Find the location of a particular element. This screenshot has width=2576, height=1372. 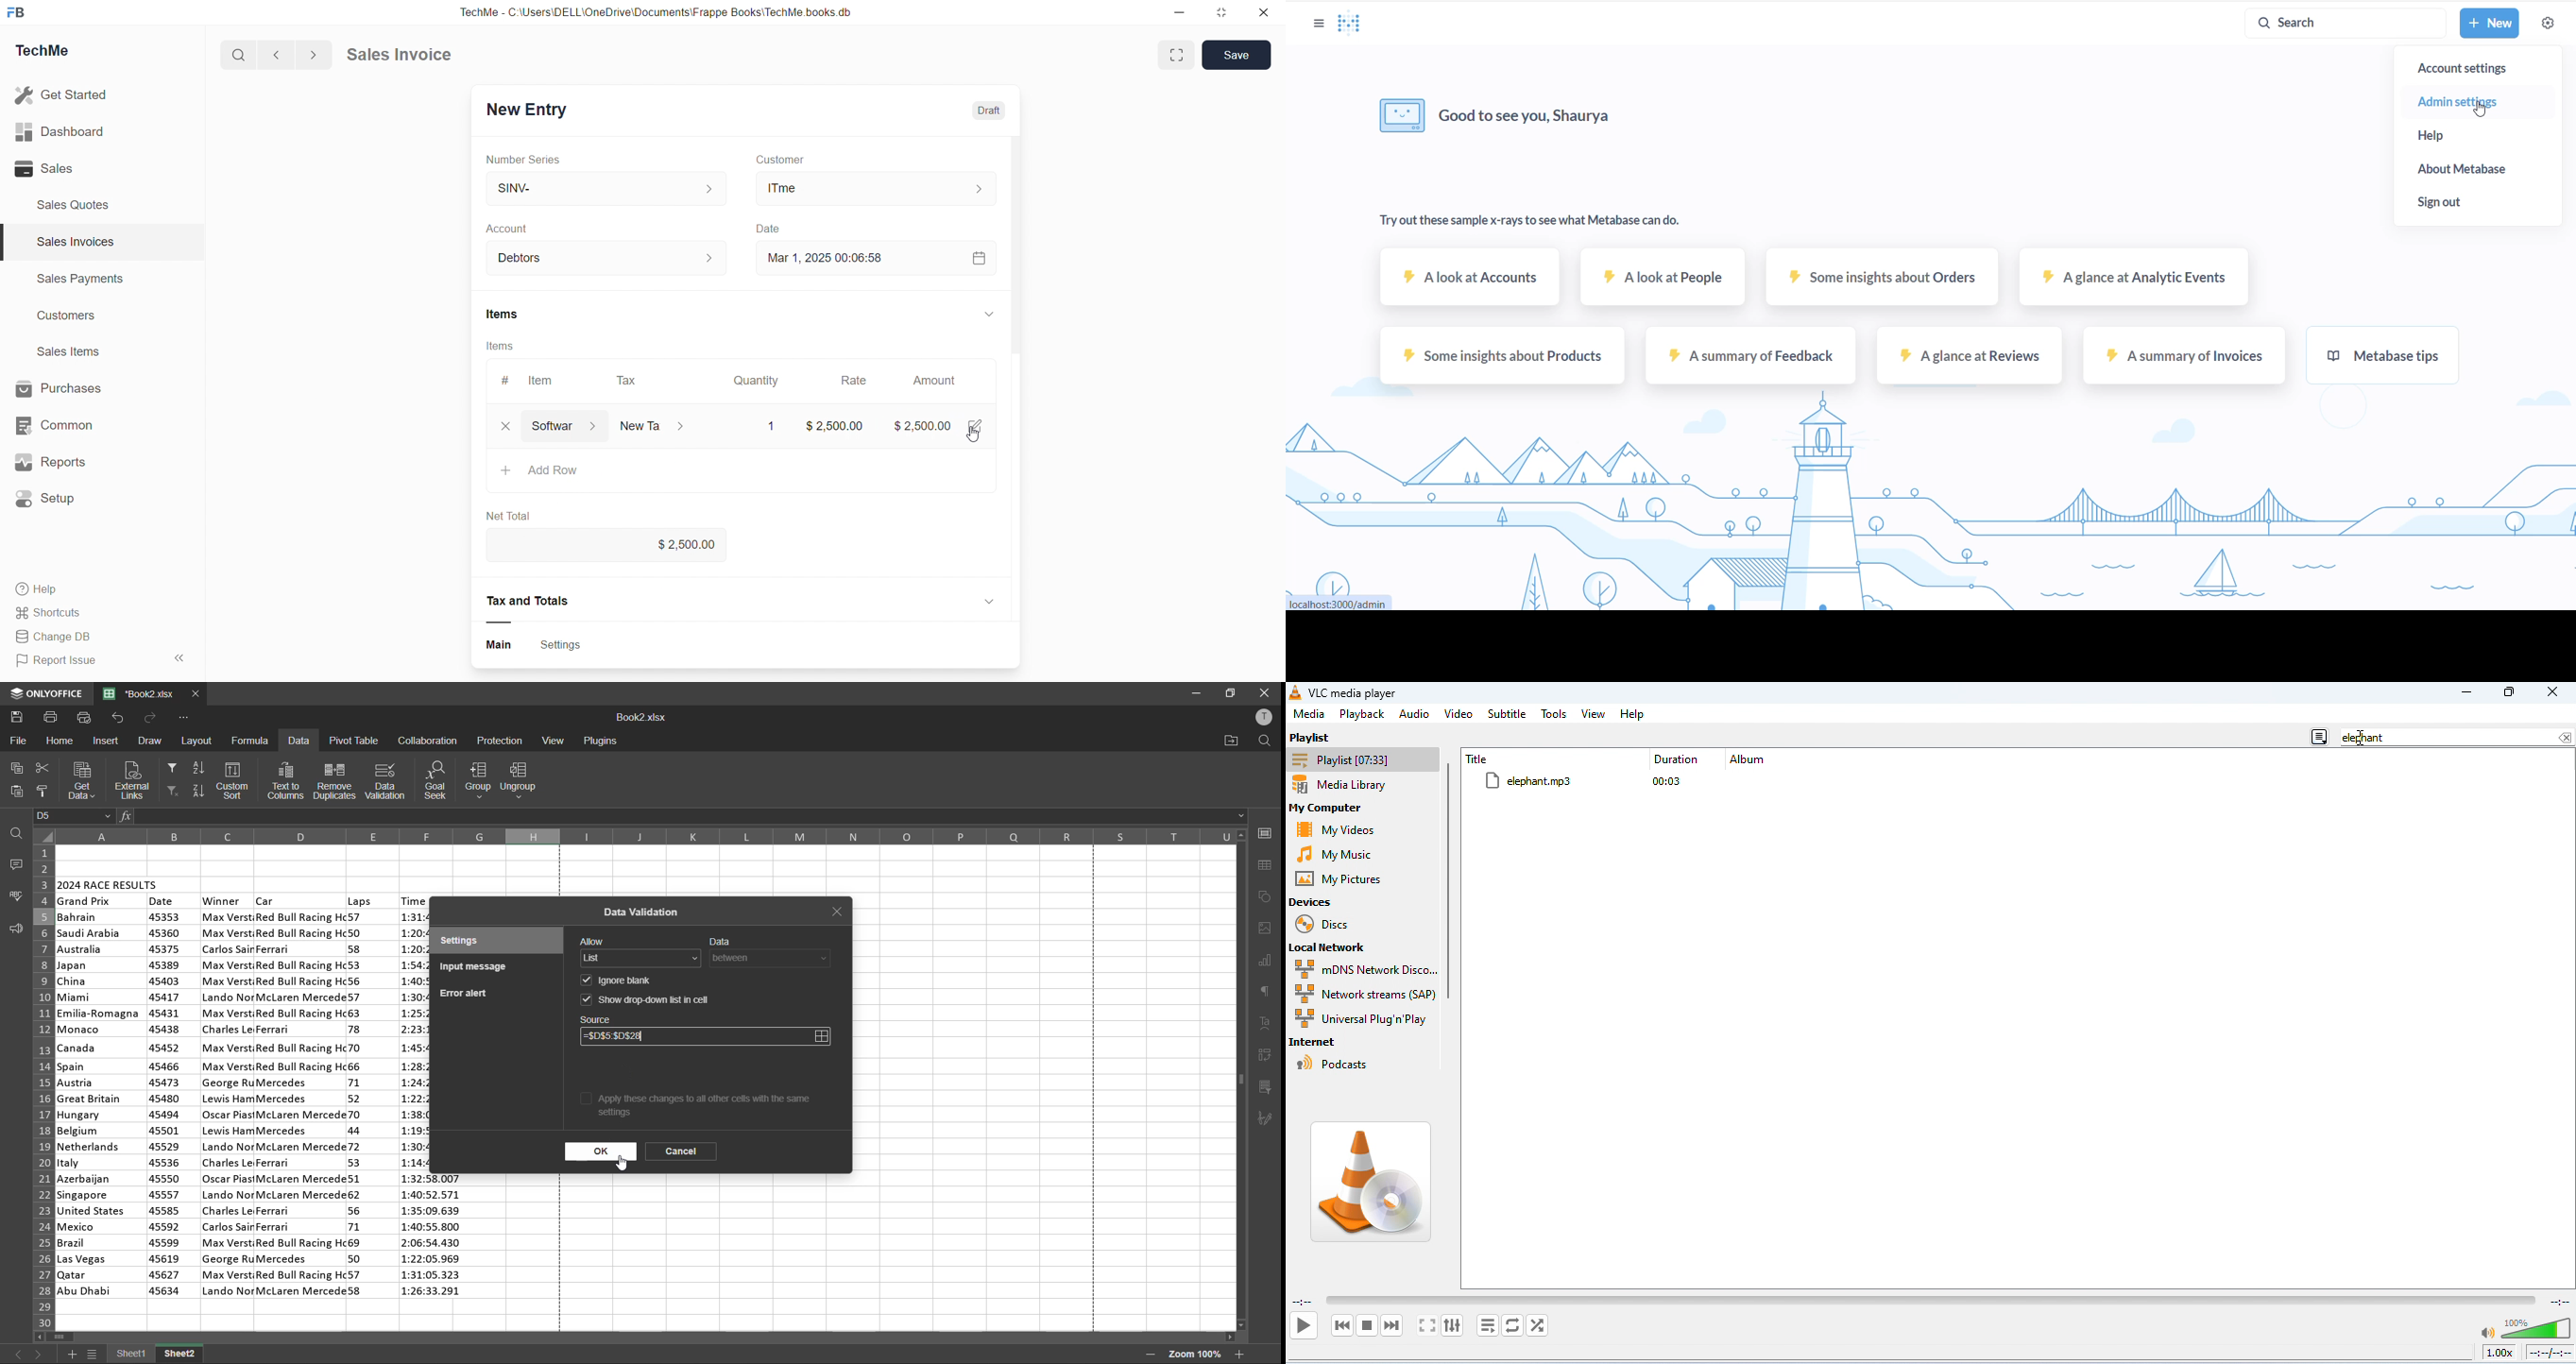

universal plug'n'play is located at coordinates (1362, 1020).